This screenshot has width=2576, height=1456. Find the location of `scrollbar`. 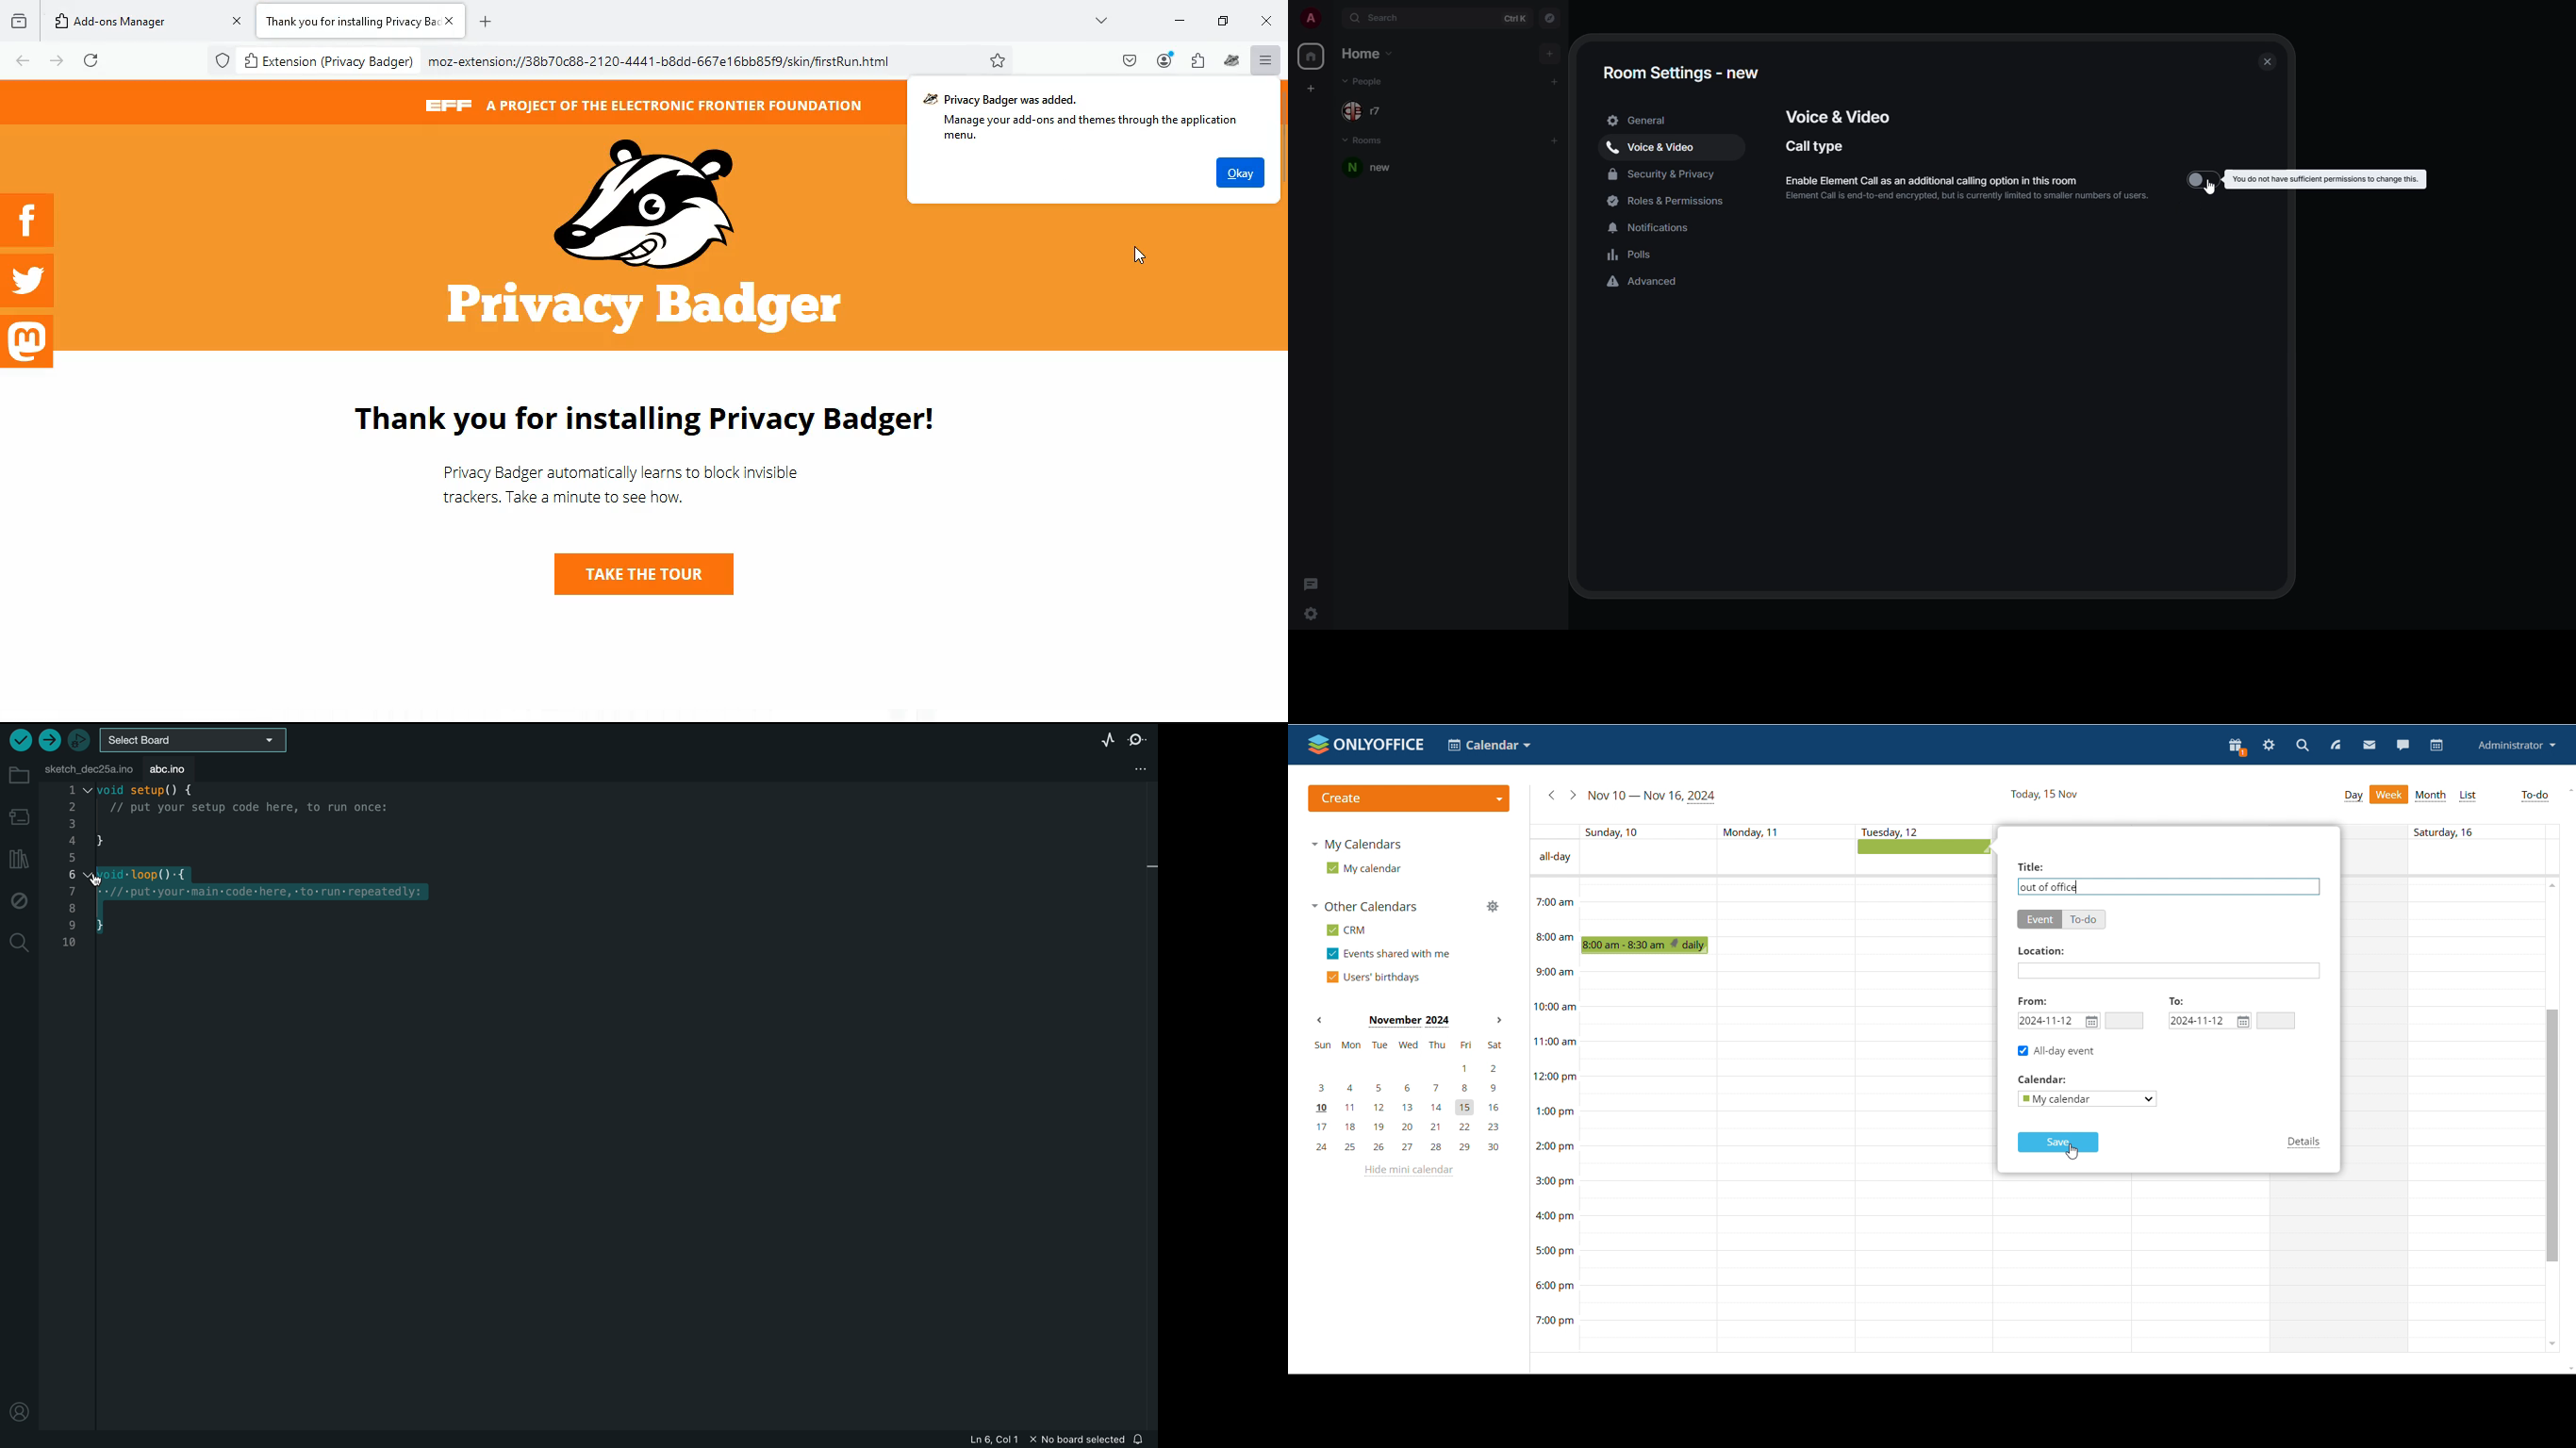

scrollbar is located at coordinates (2553, 1136).